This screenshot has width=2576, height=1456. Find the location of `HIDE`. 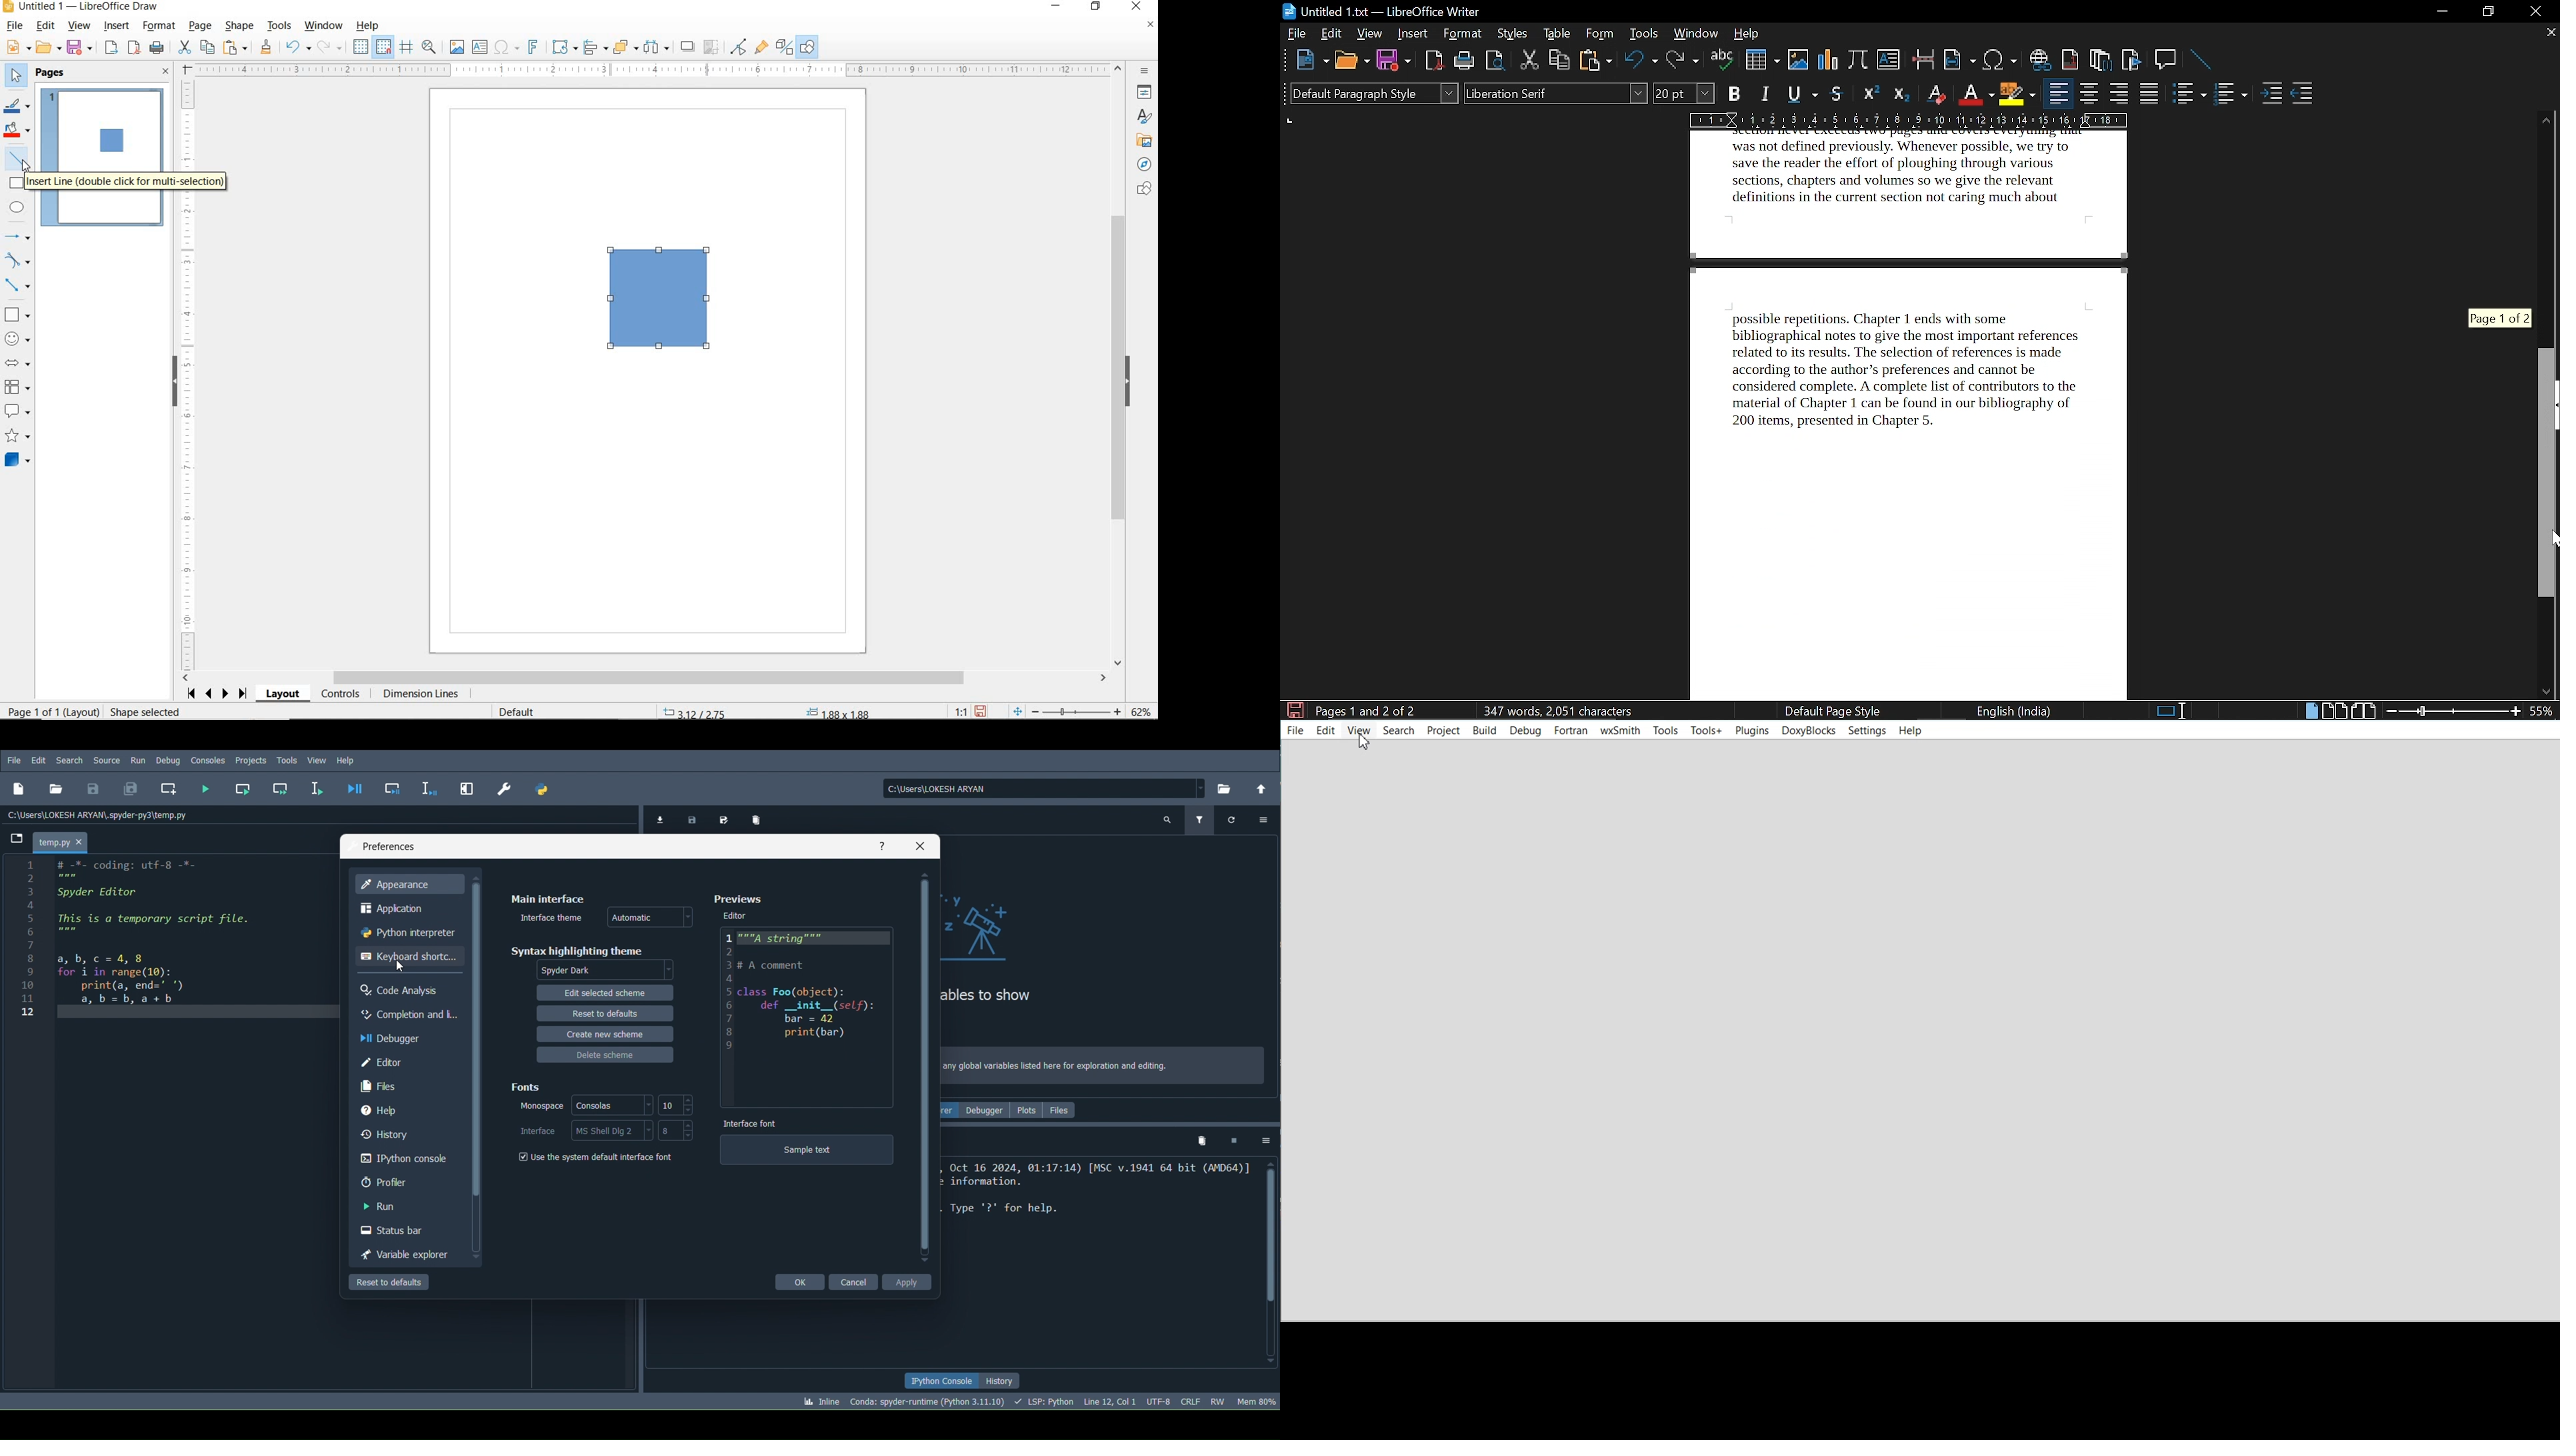

HIDE is located at coordinates (174, 383).